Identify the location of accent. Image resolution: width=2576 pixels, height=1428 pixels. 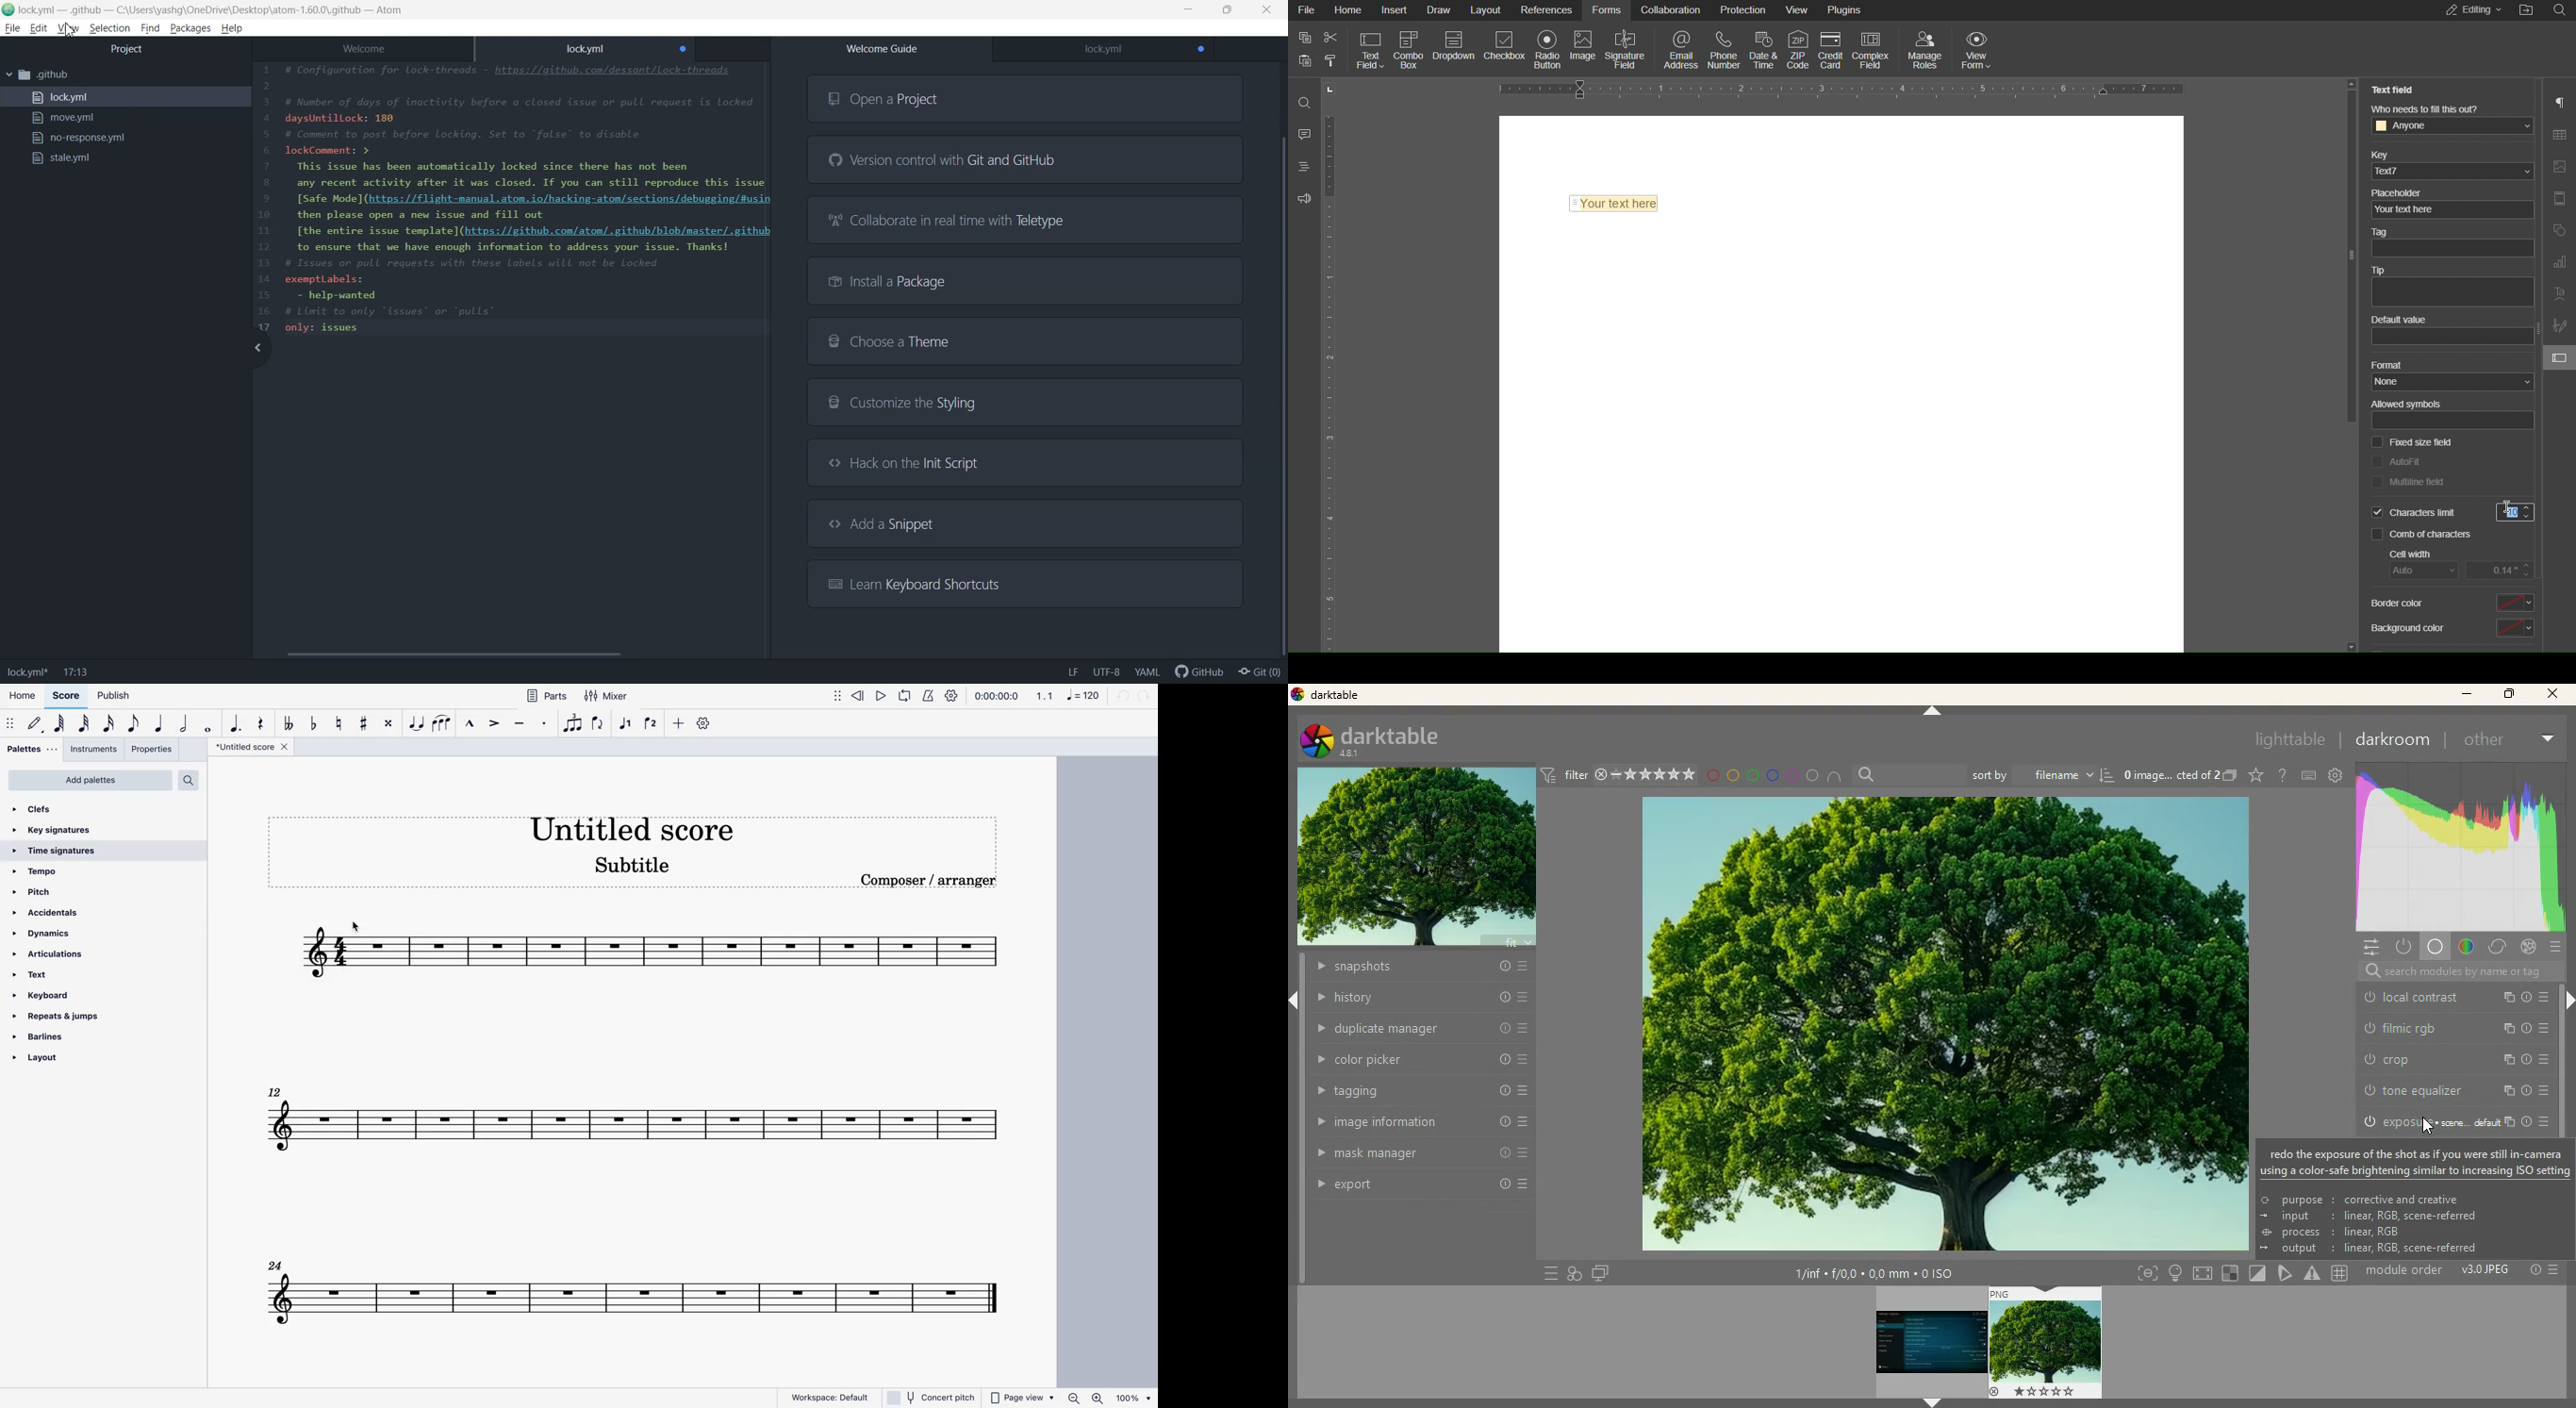
(493, 725).